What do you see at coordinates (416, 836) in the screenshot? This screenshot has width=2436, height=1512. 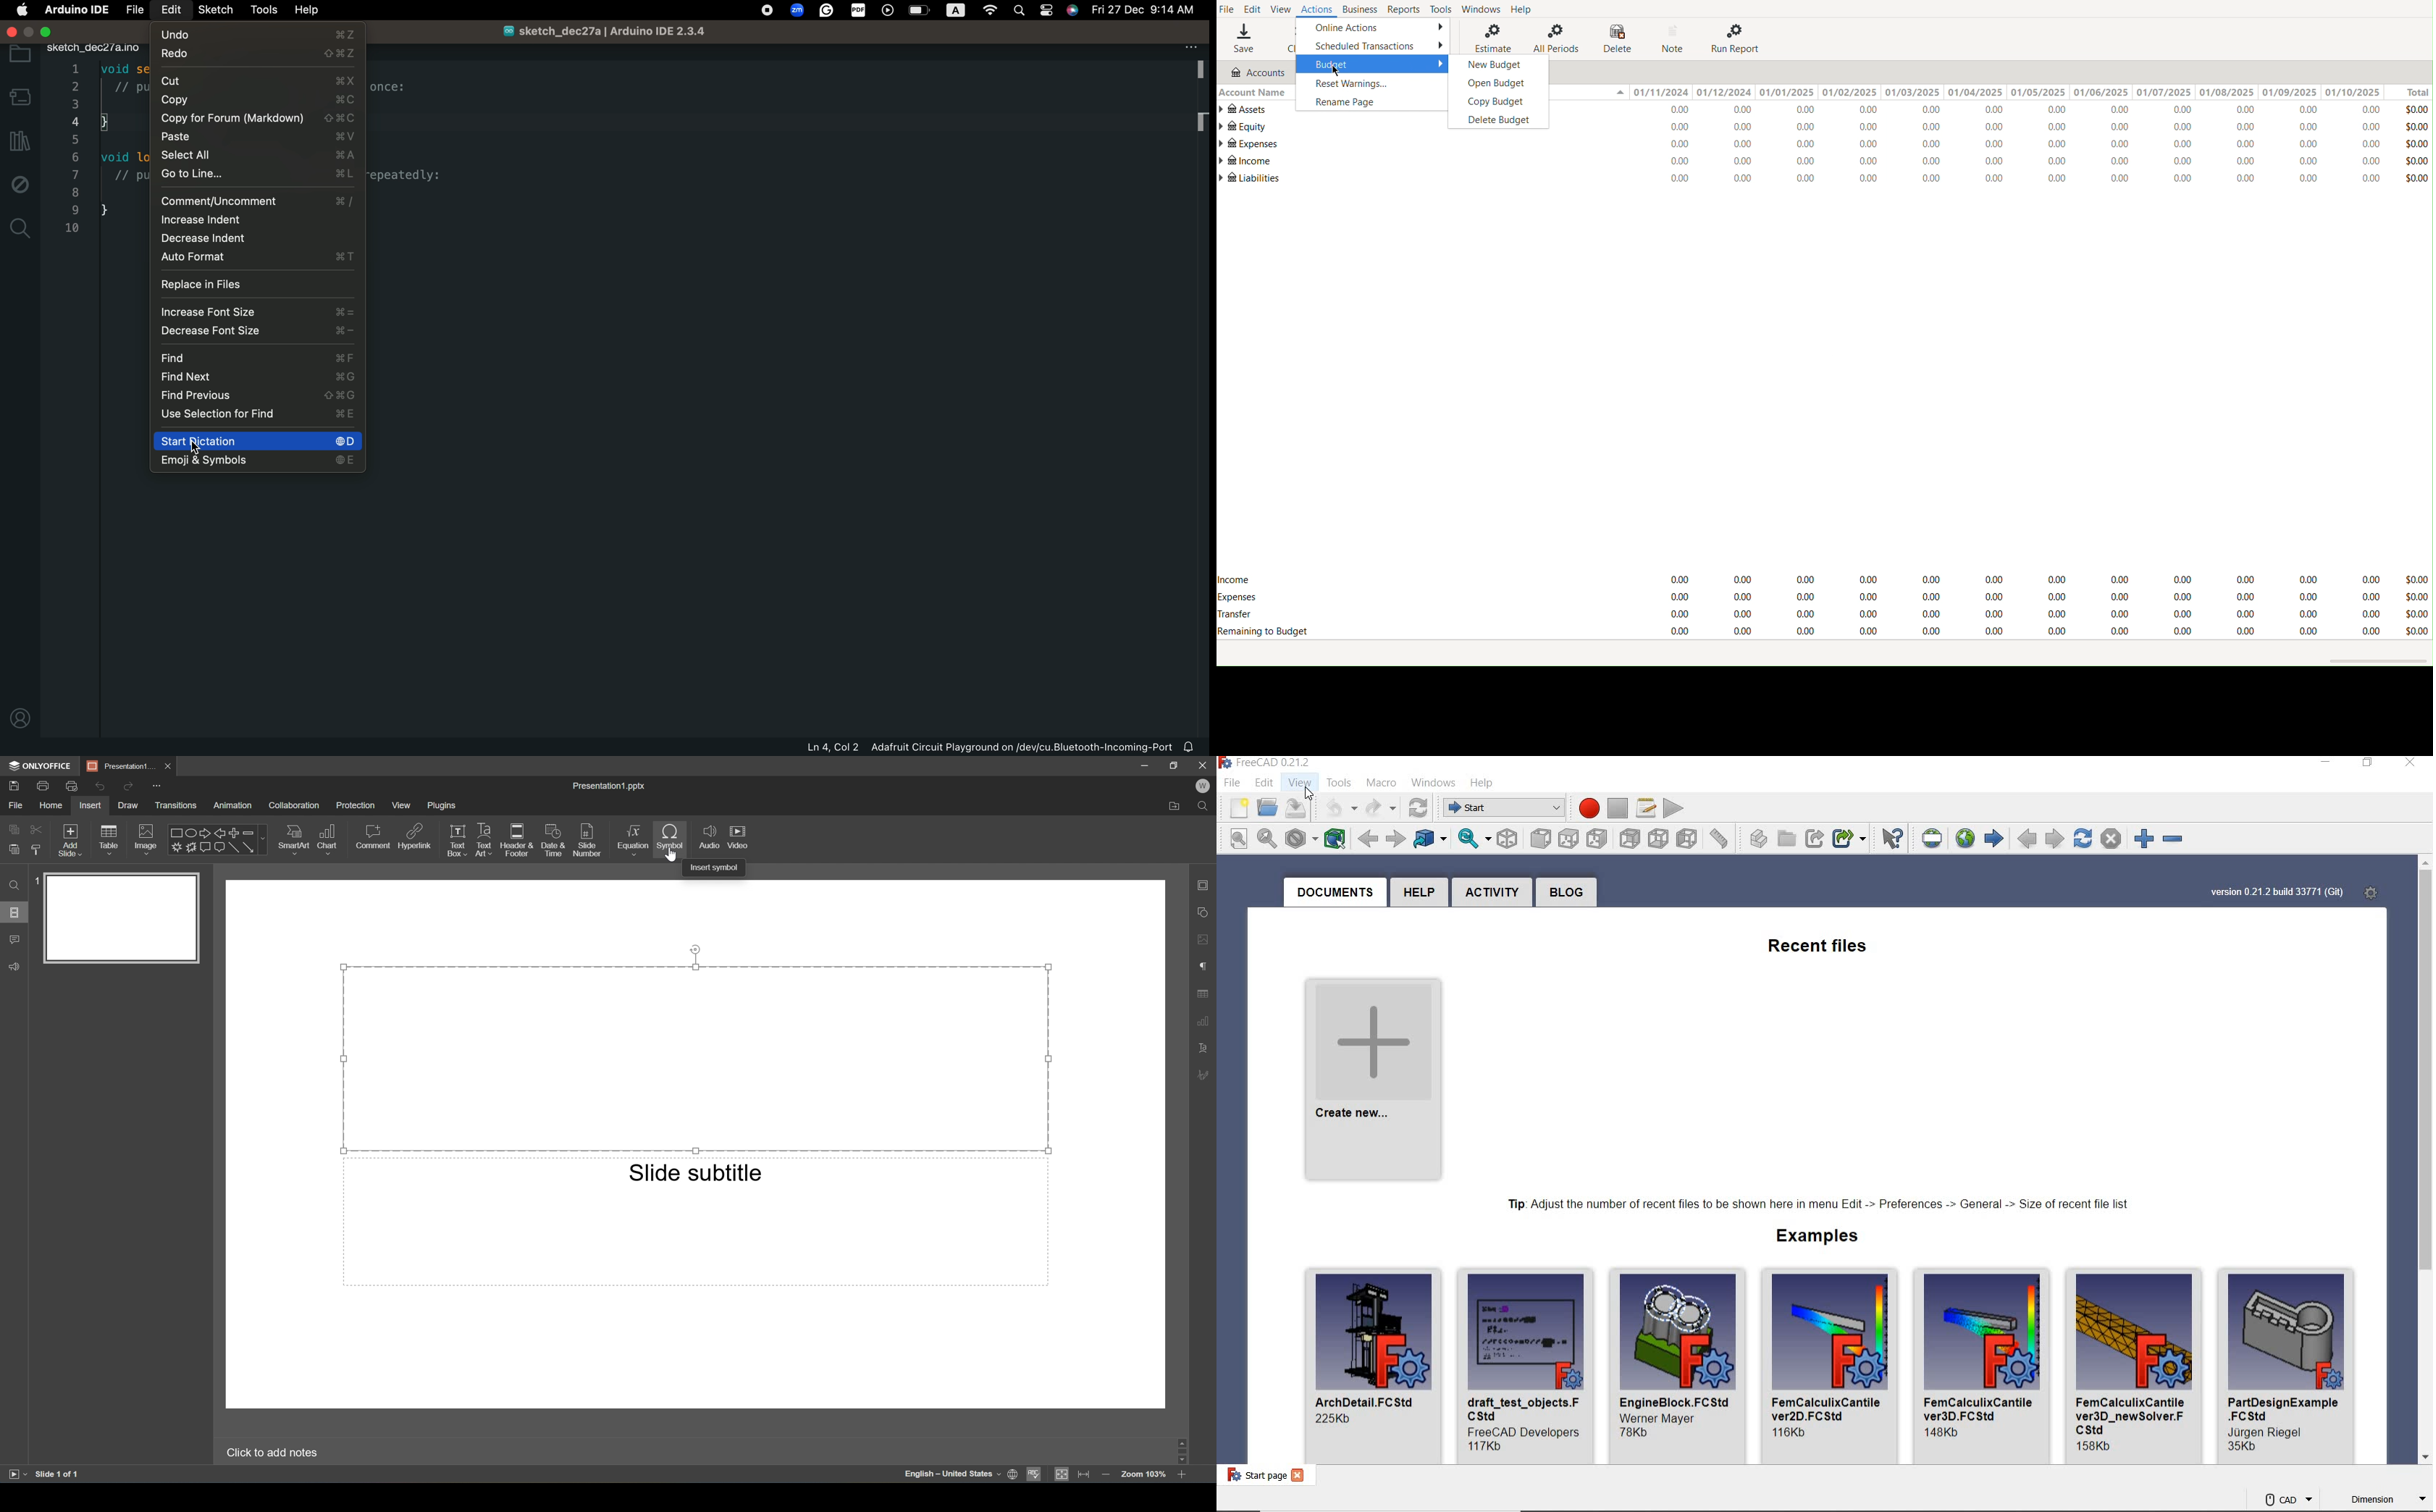 I see `Hyperlink` at bounding box center [416, 836].